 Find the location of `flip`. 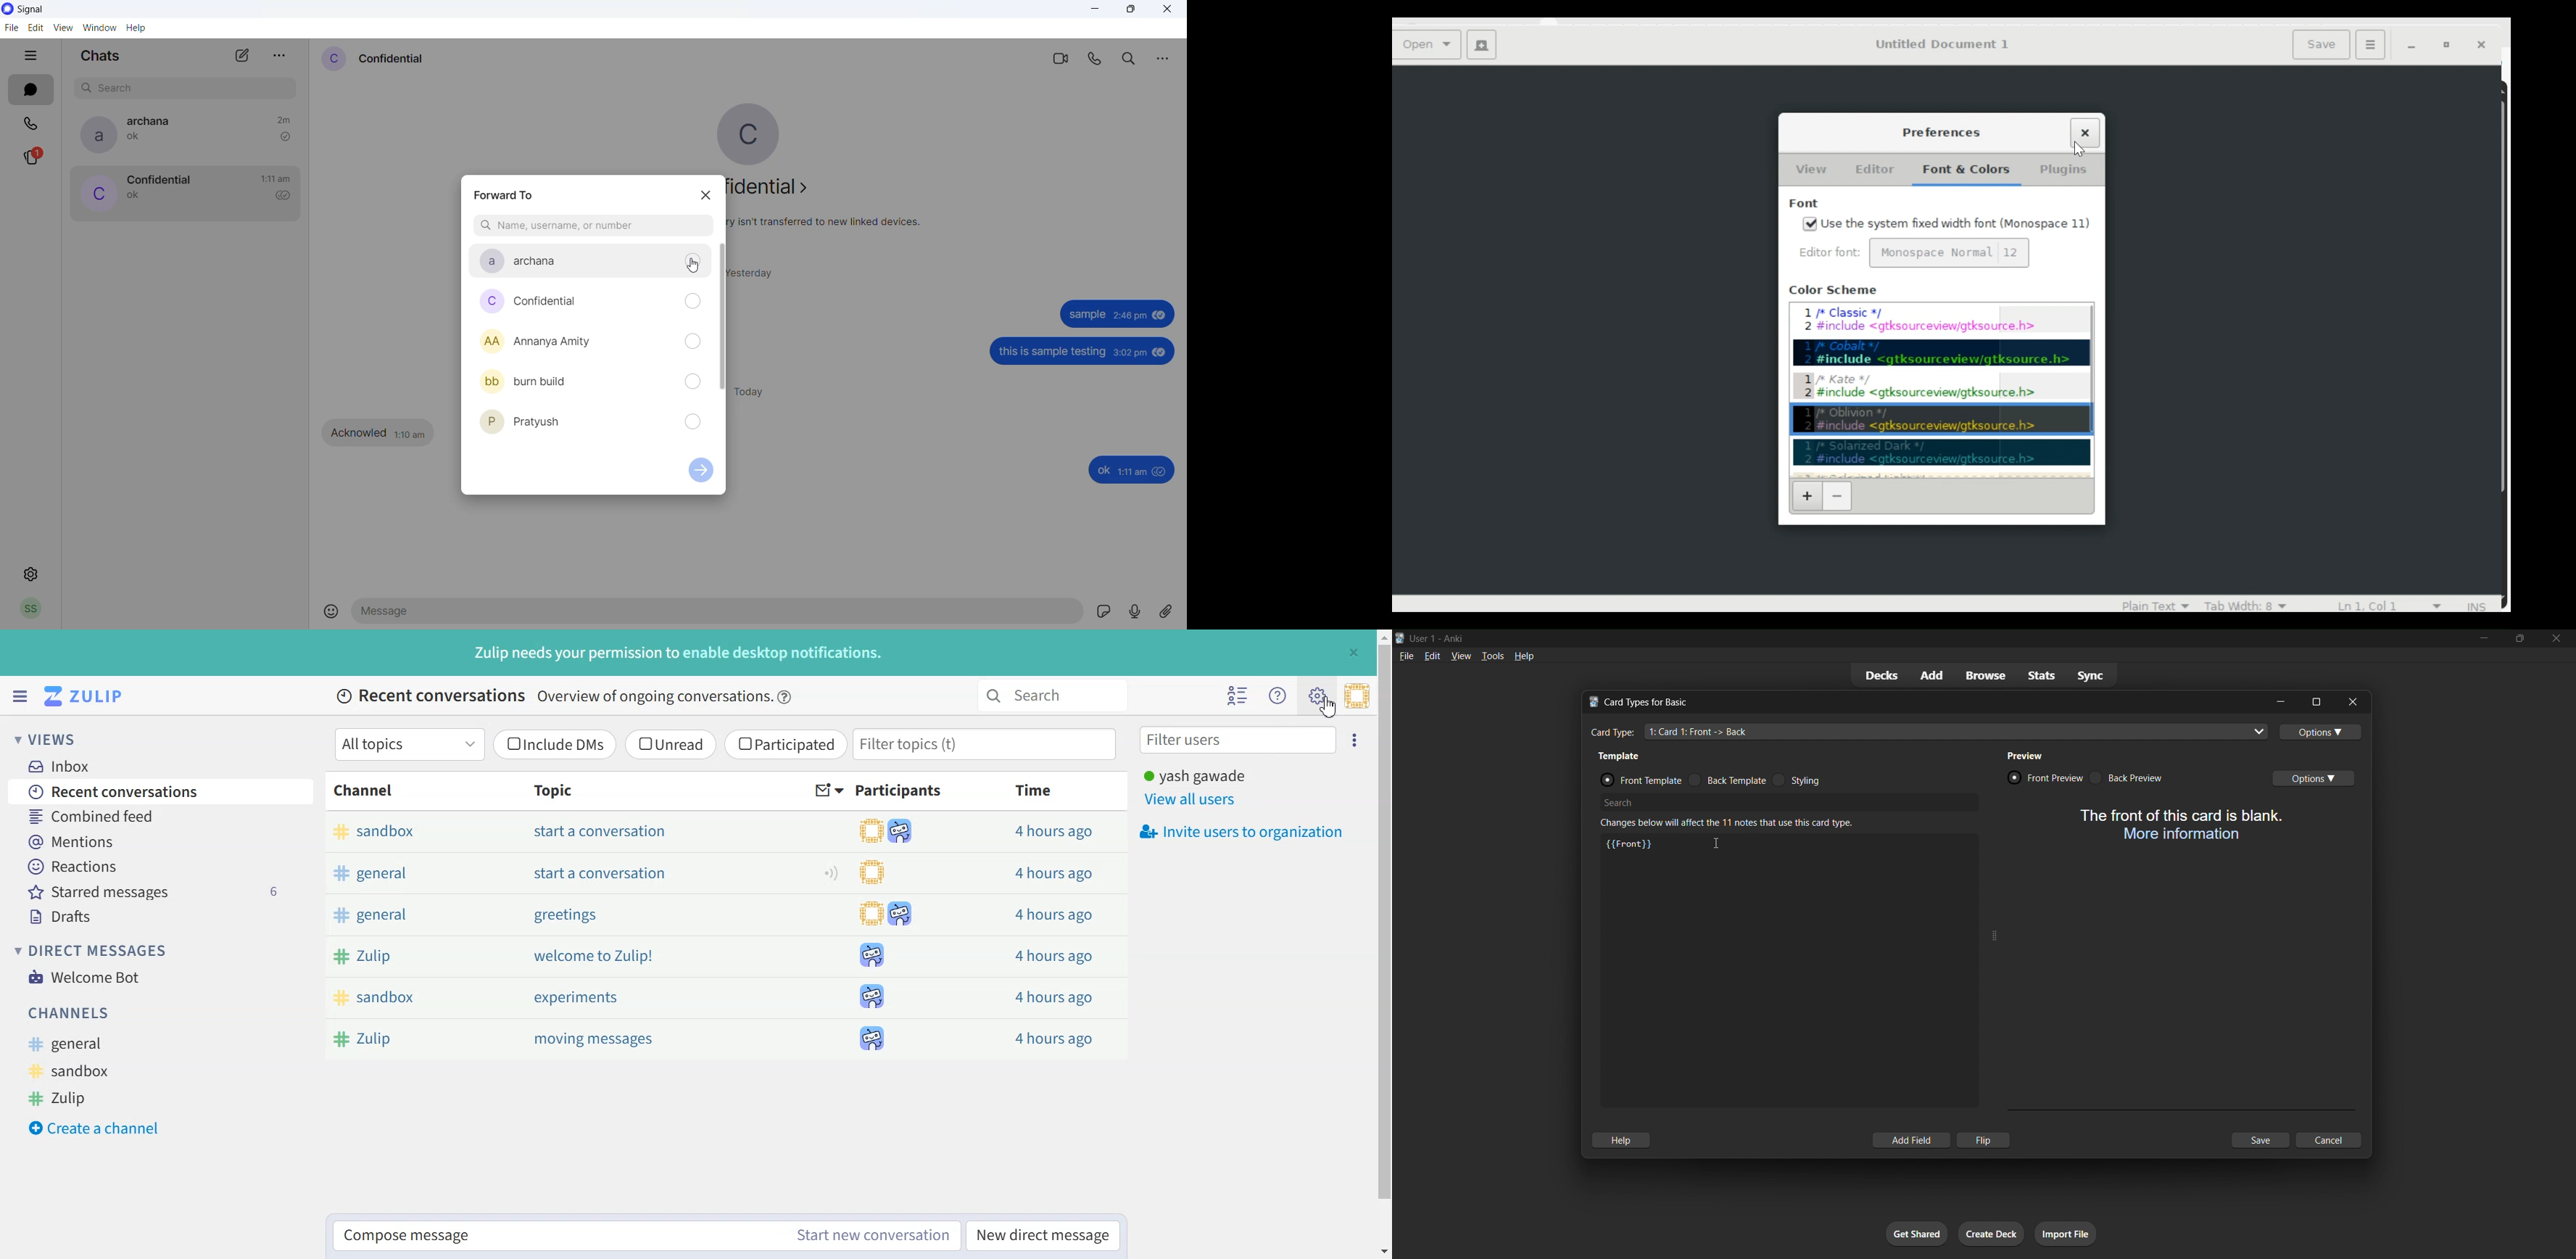

flip is located at coordinates (1987, 1139).